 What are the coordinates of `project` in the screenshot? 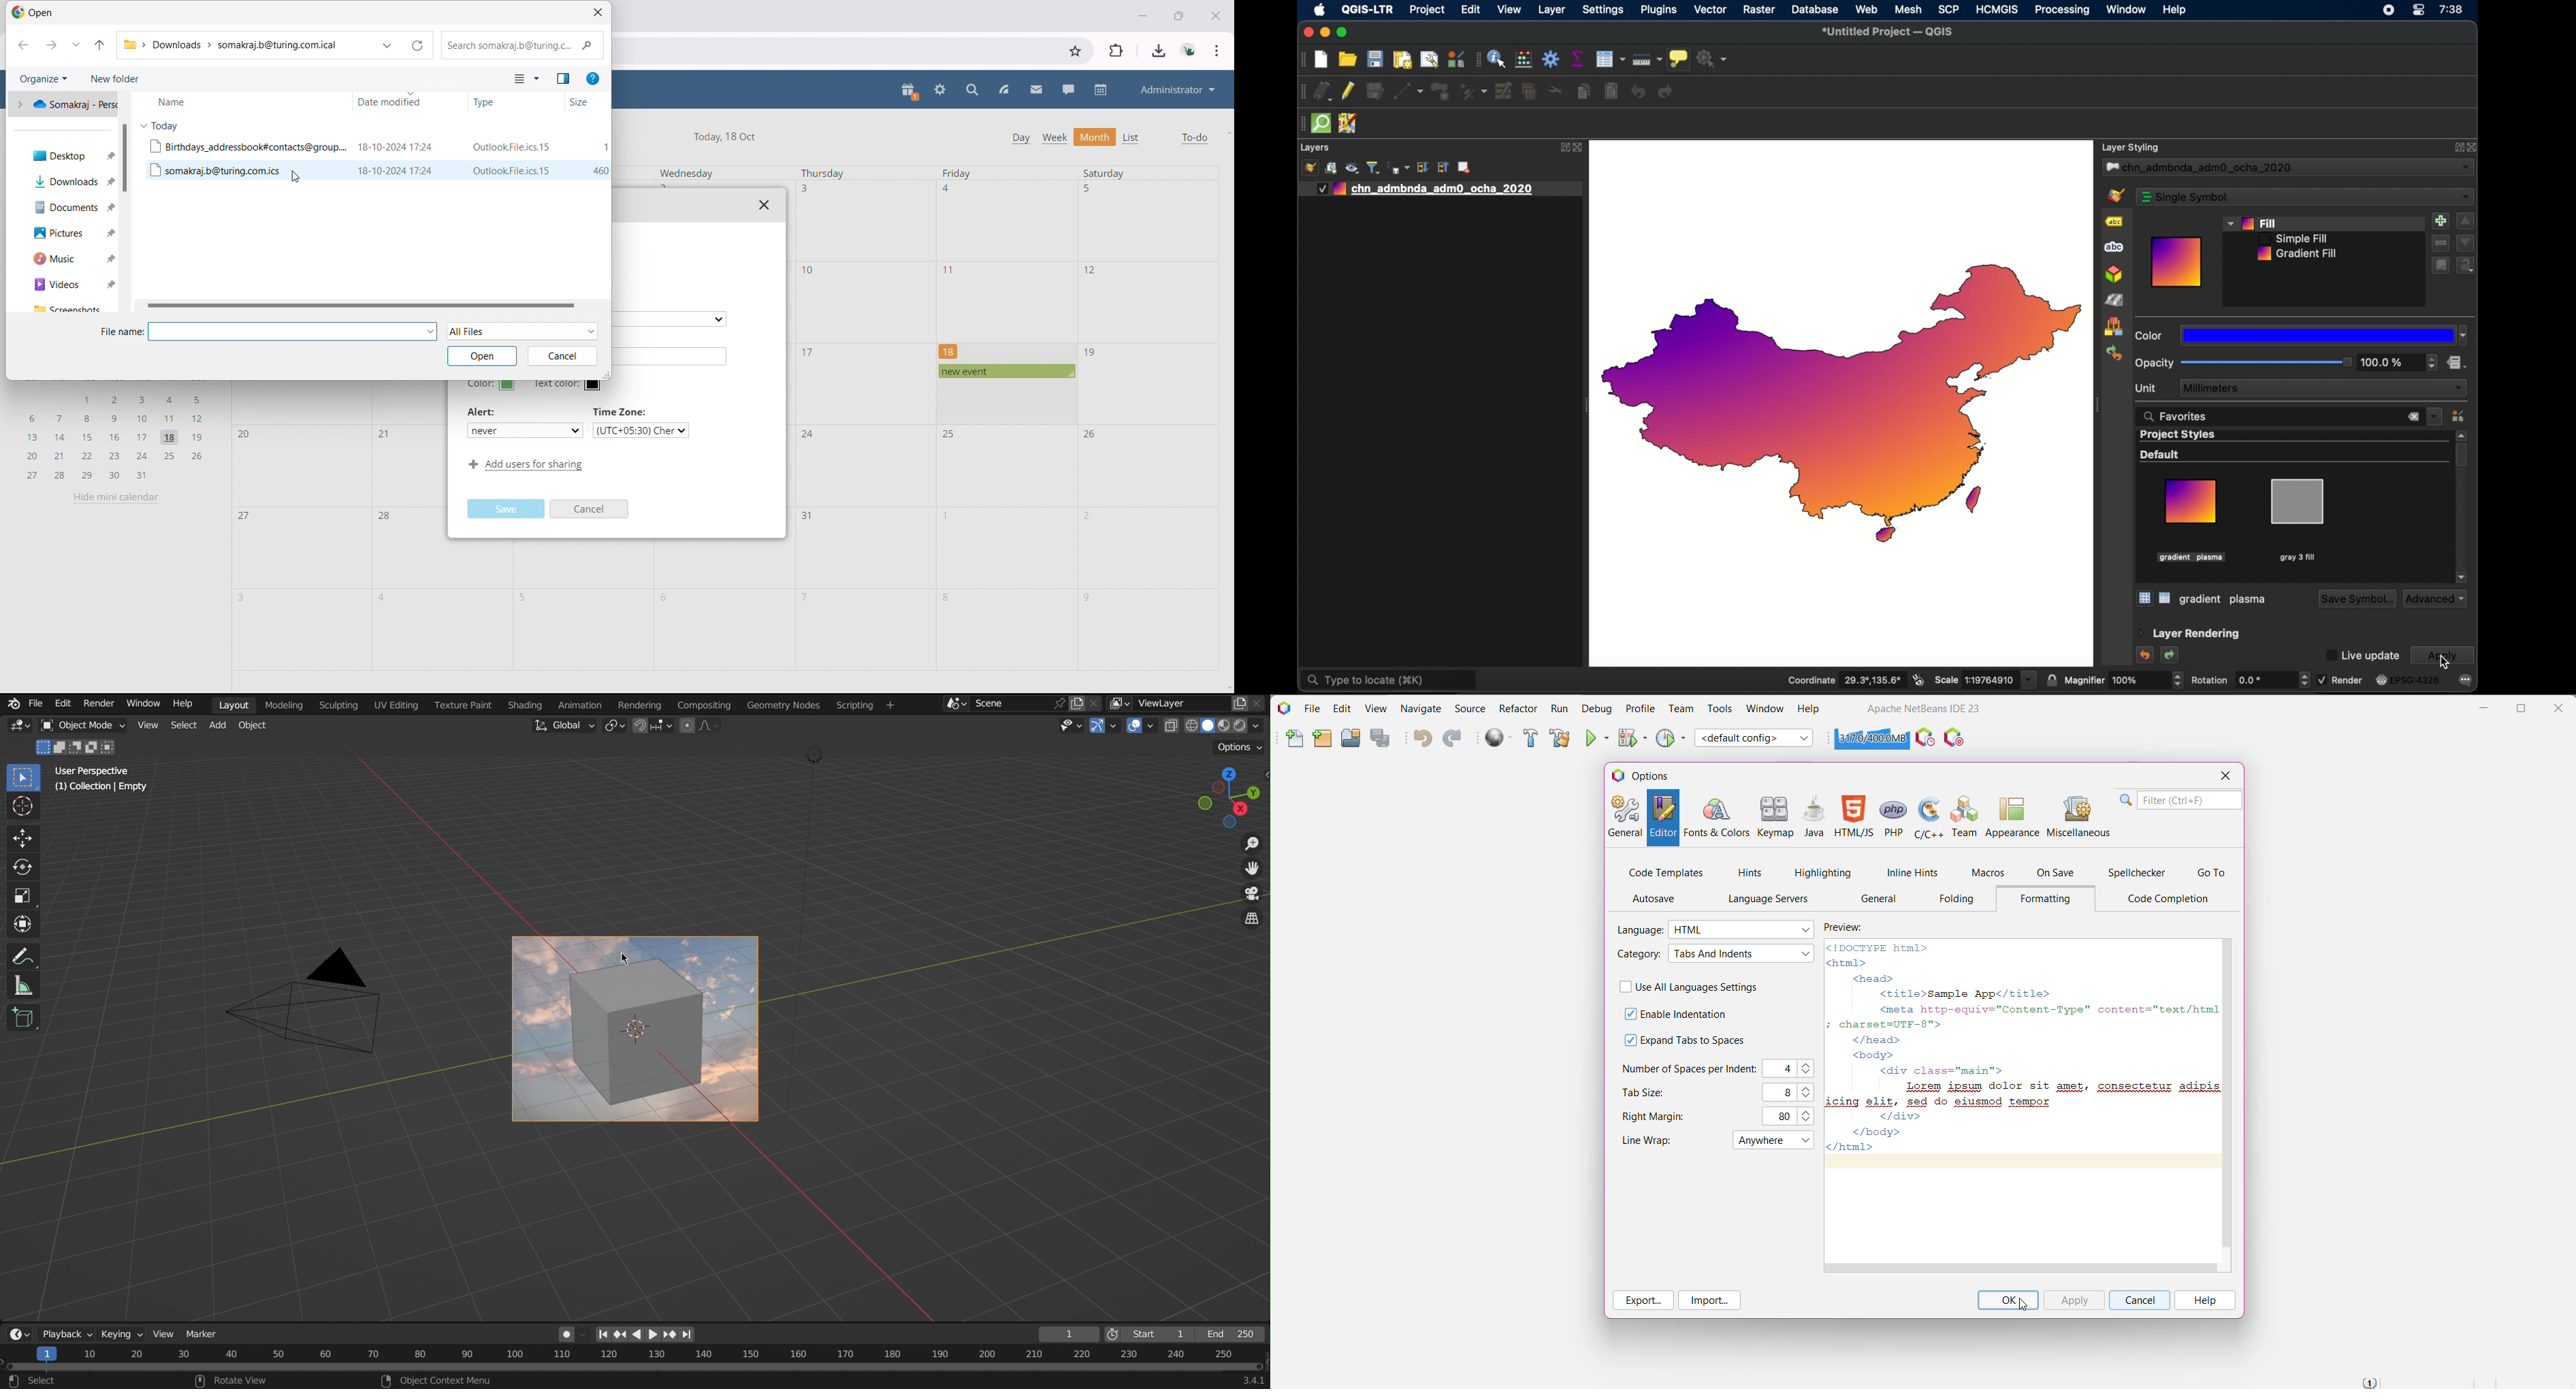 It's located at (1427, 10).